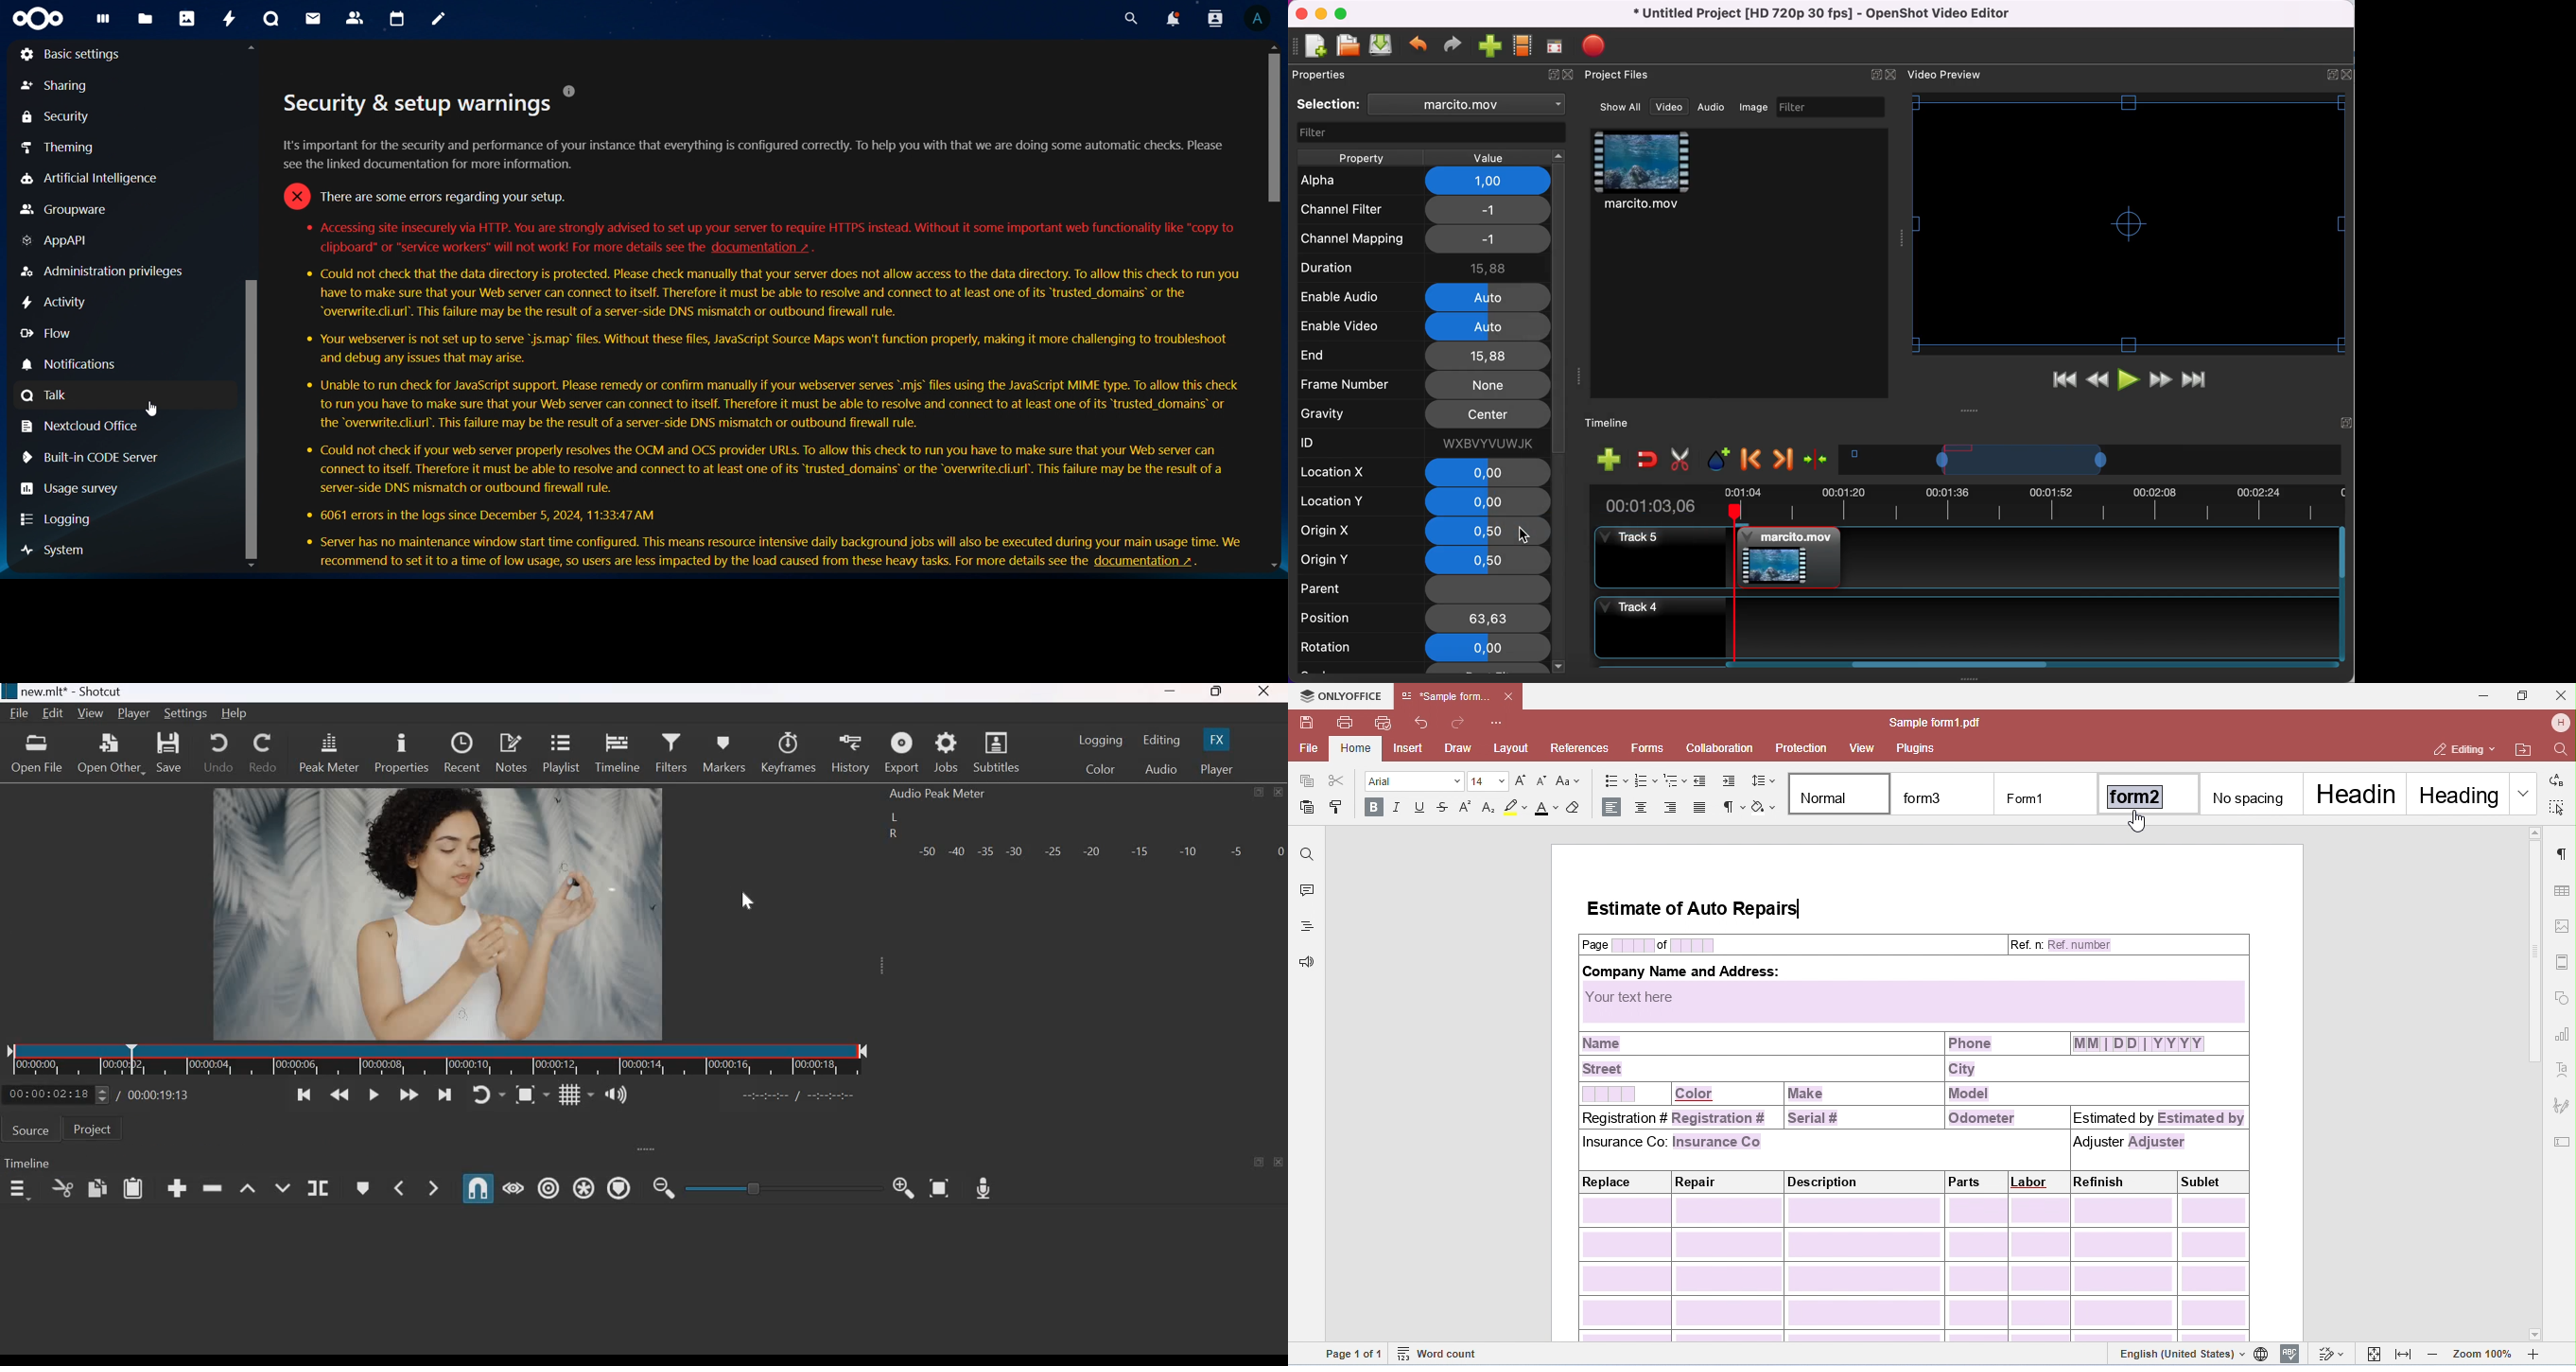  I want to click on Split at playhead, so click(318, 1188).